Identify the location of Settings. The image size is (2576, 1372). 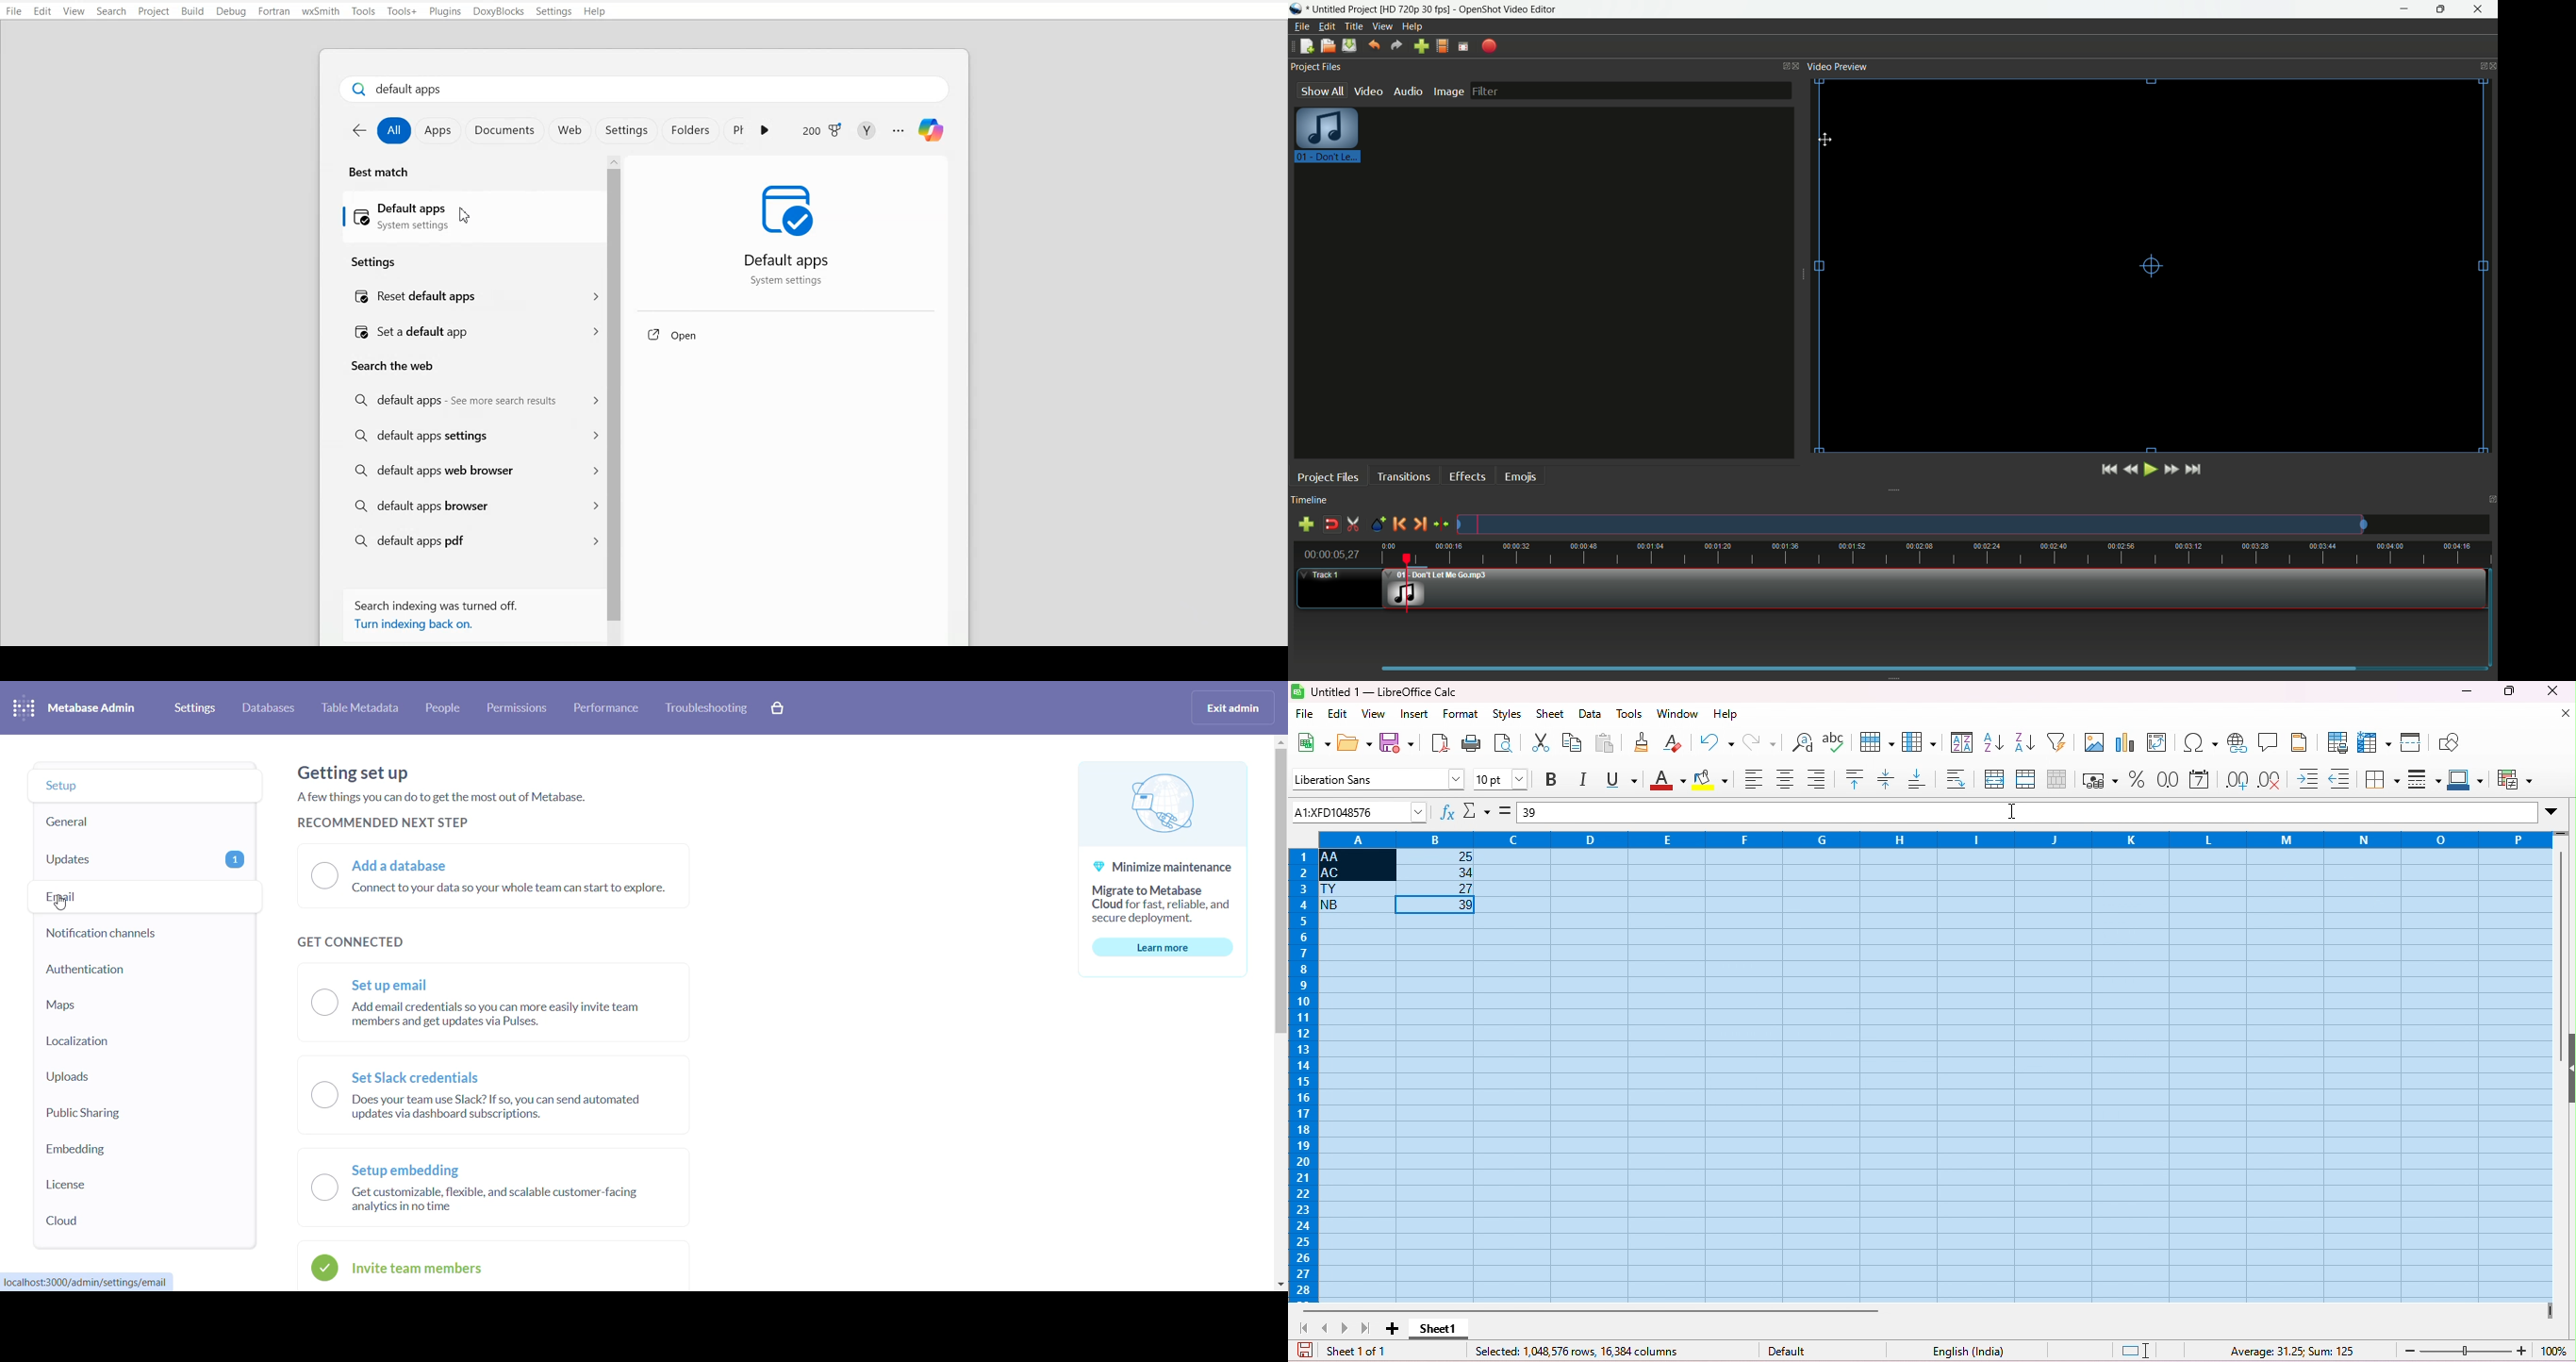
(625, 132).